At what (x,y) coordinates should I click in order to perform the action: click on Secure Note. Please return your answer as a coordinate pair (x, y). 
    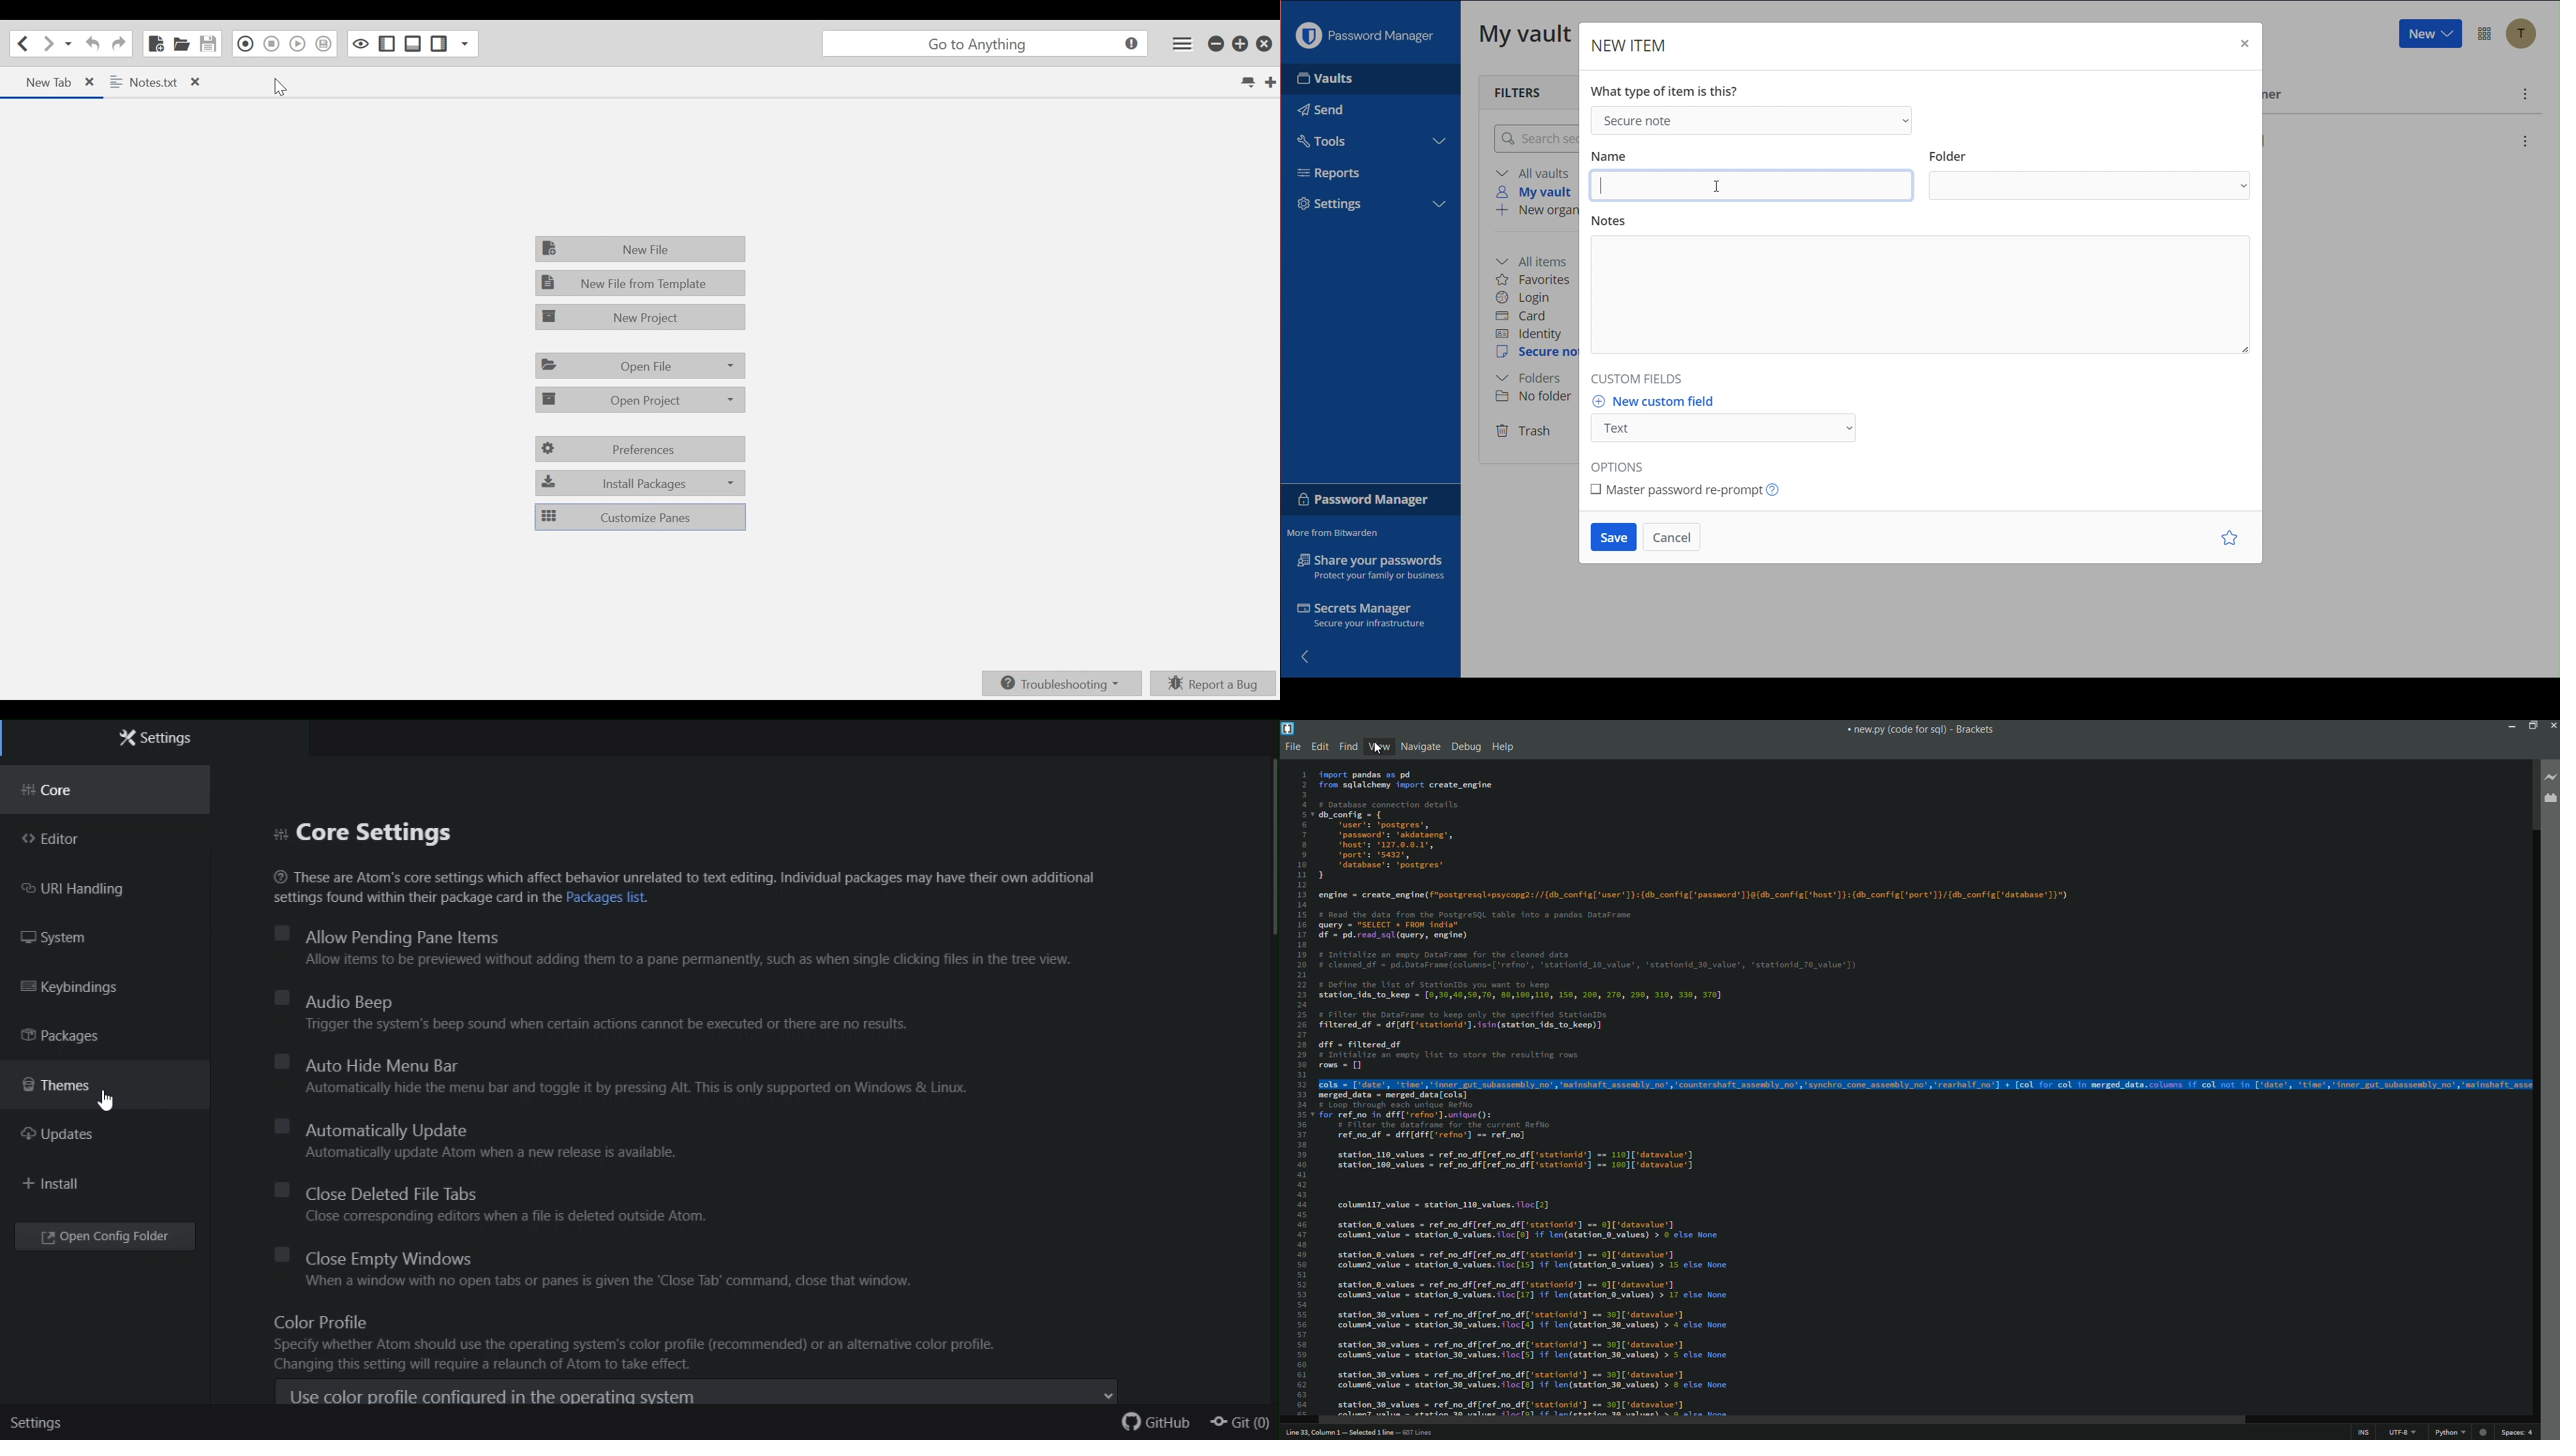
    Looking at the image, I should click on (1537, 353).